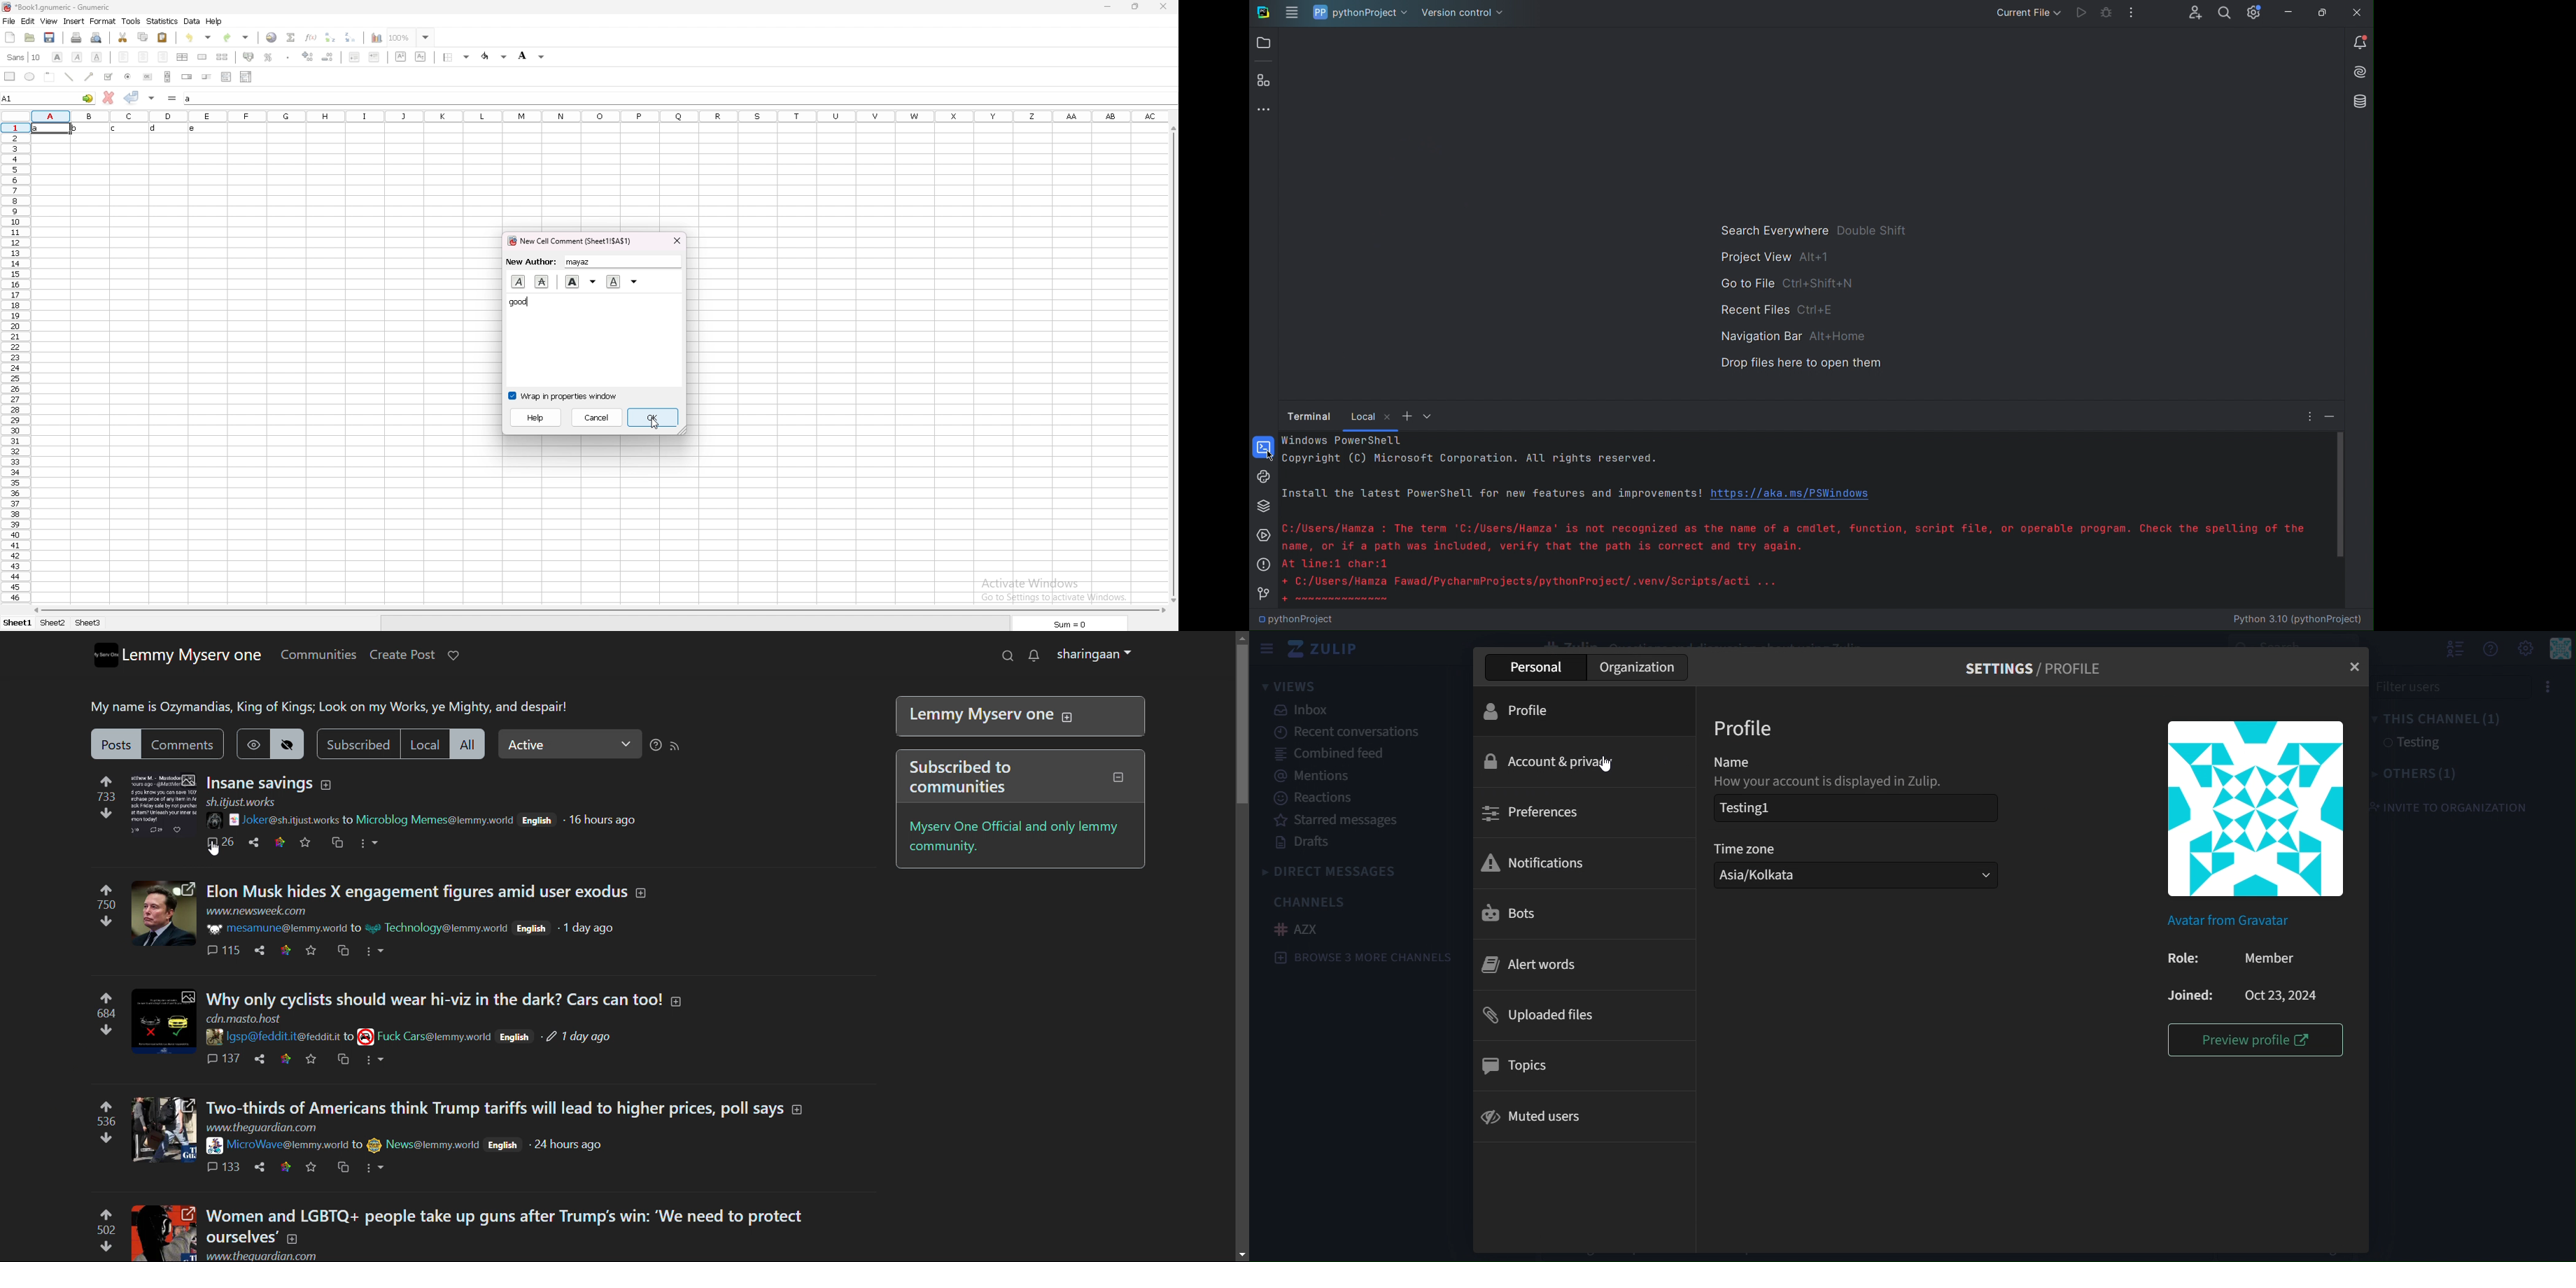 This screenshot has width=2576, height=1288. I want to click on Lemmy Myserv one, so click(979, 714).